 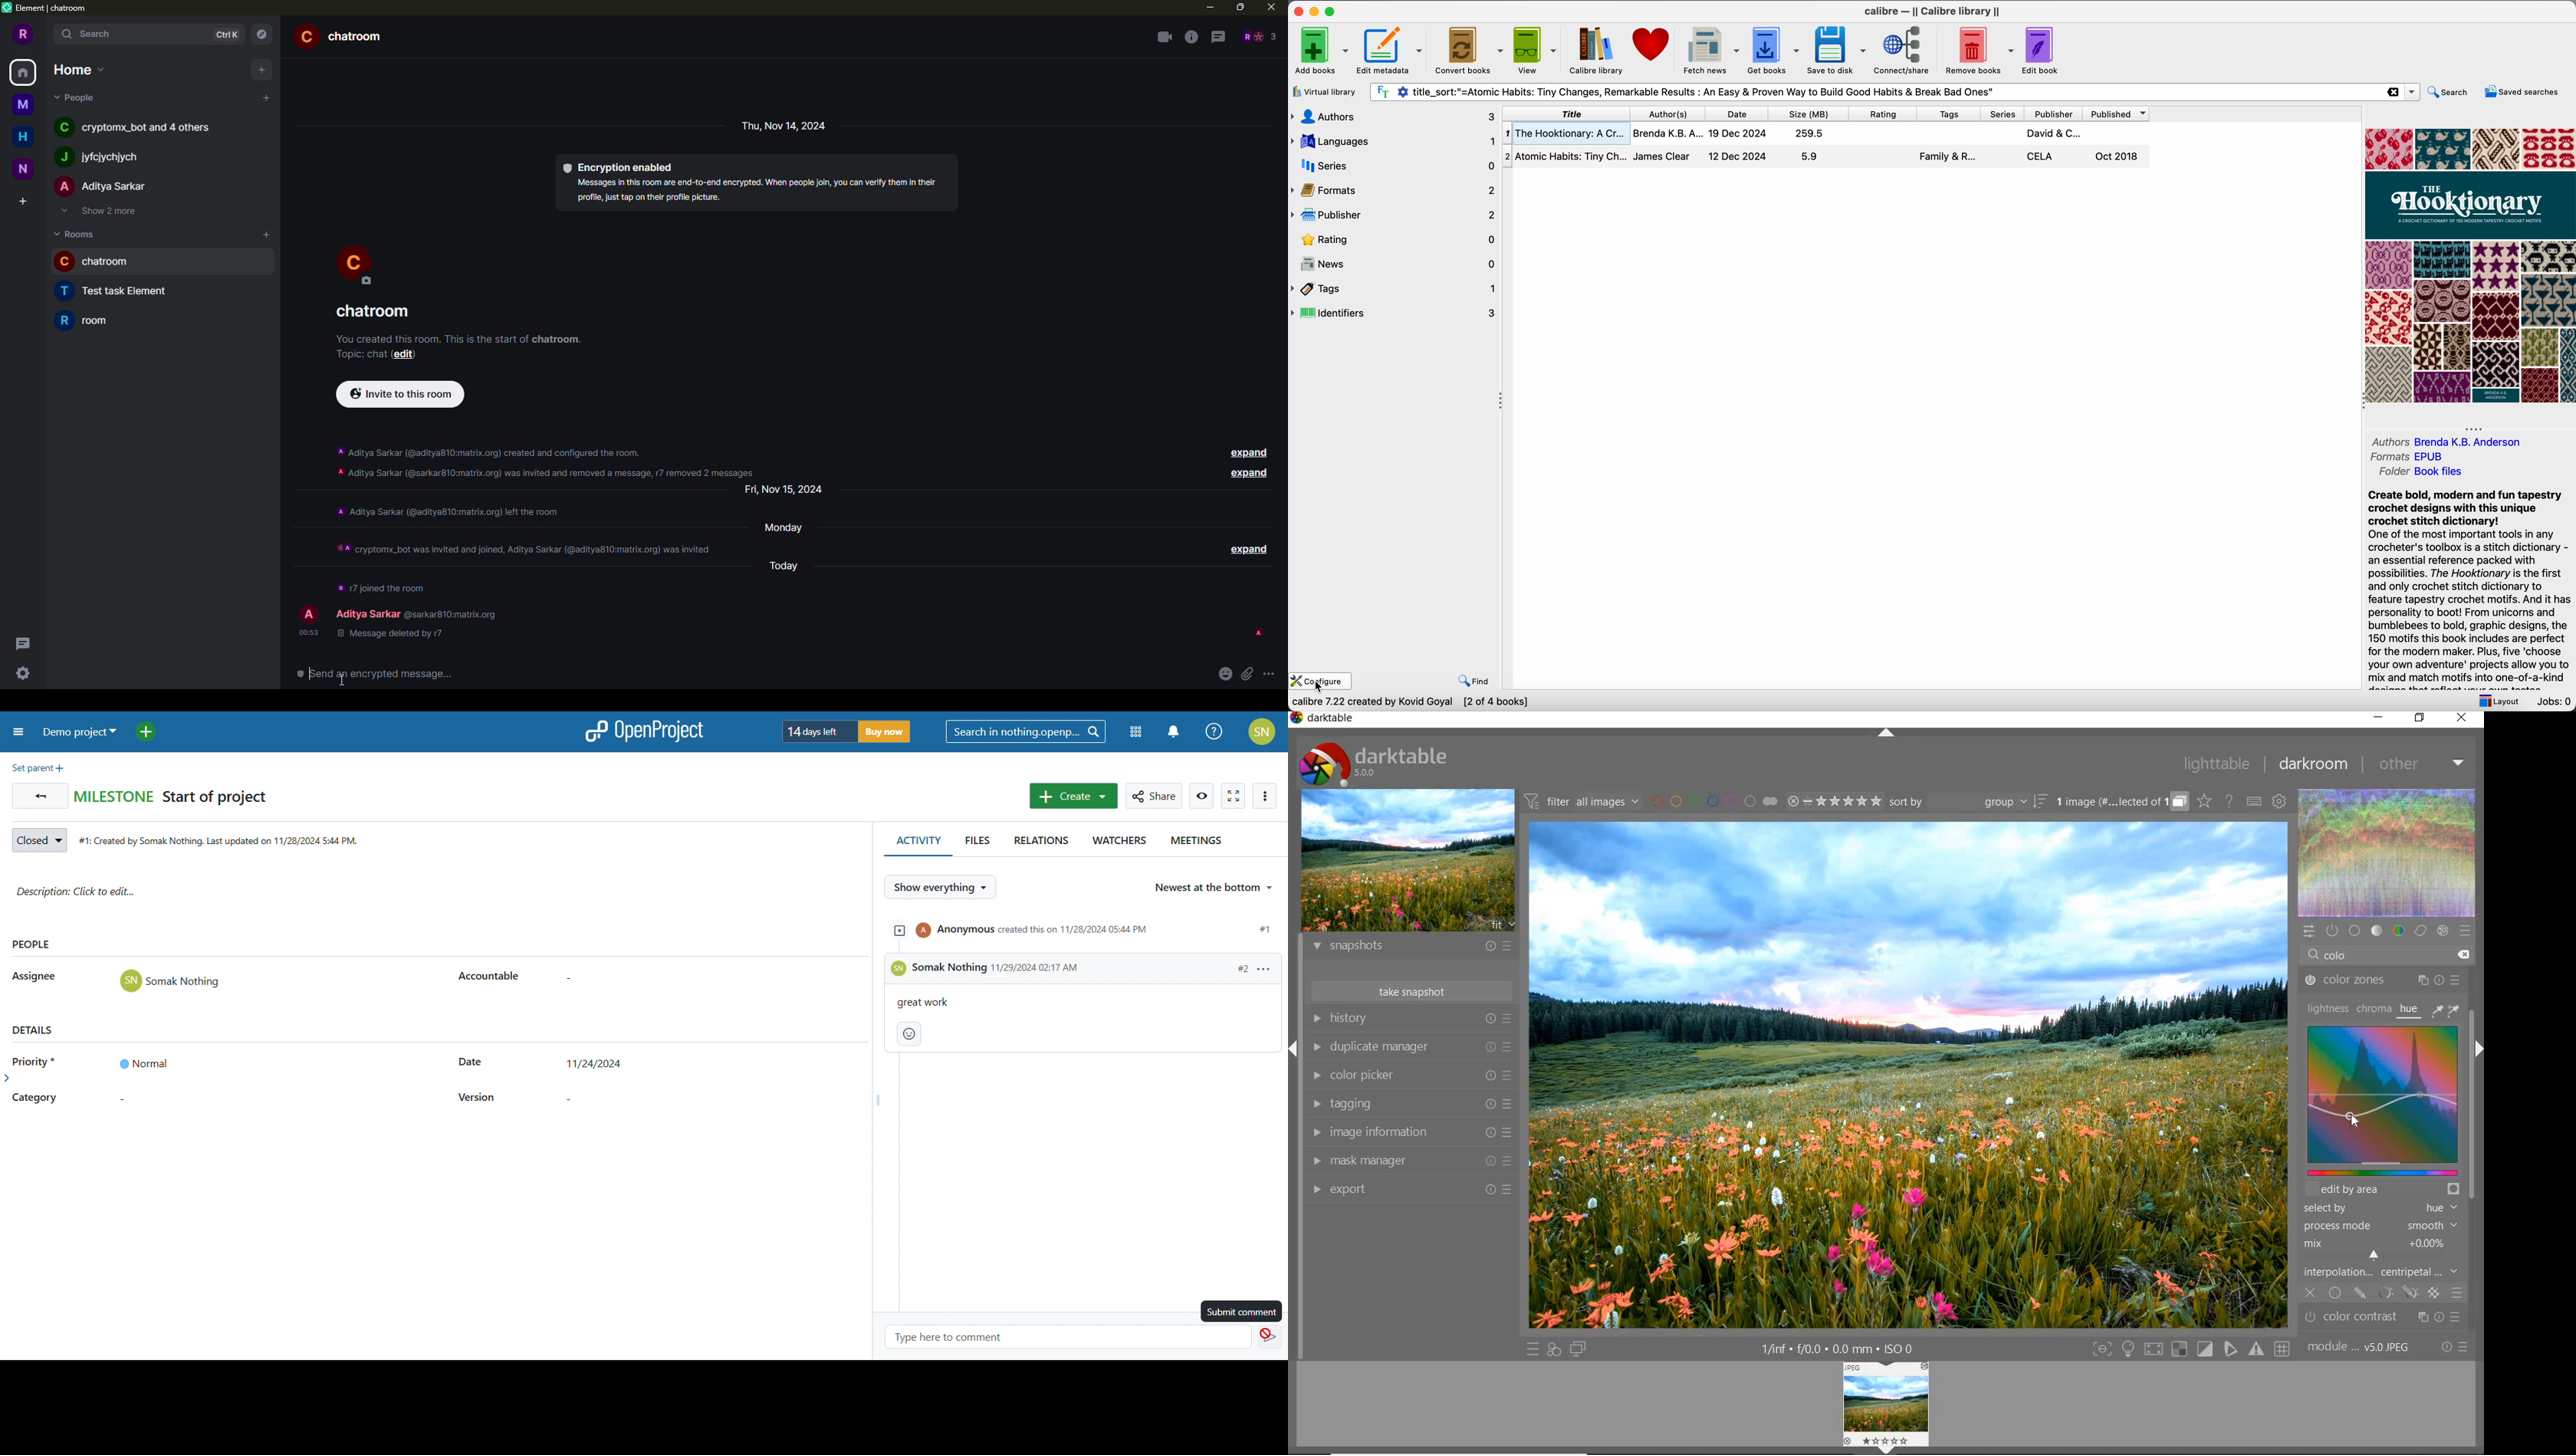 I want to click on info, so click(x=548, y=459).